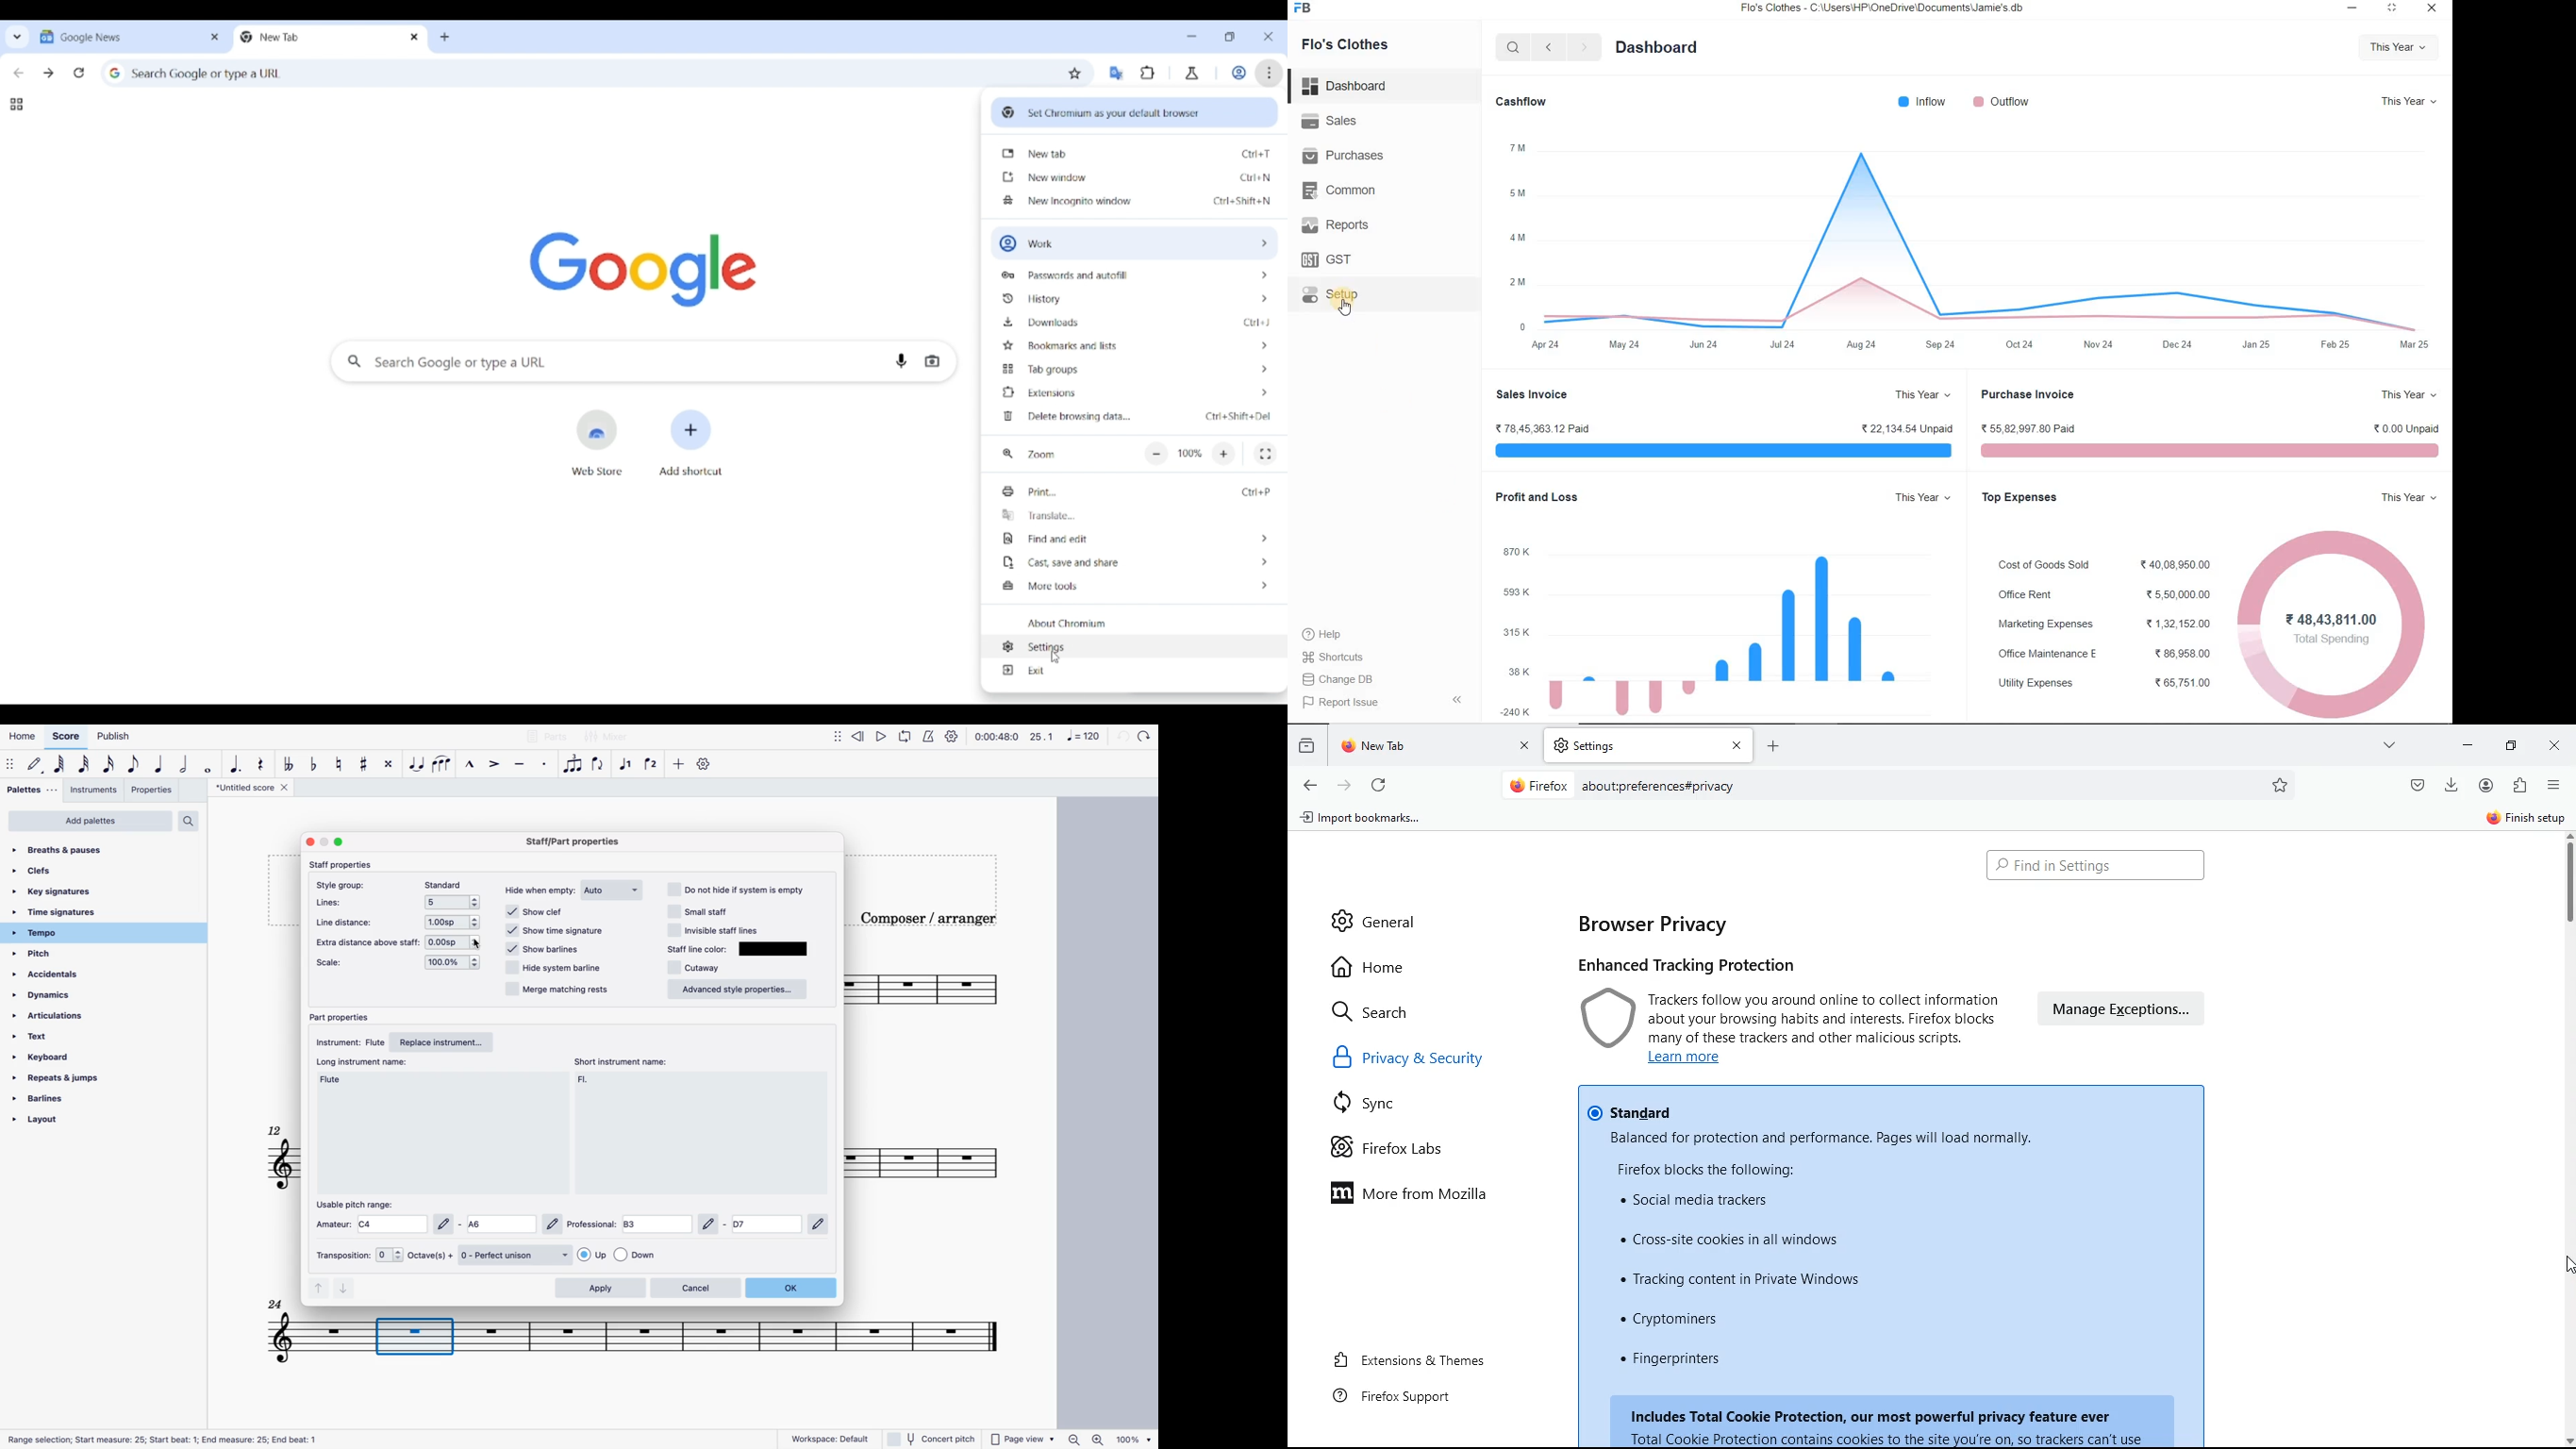 Image resolution: width=2576 pixels, height=1456 pixels. I want to click on This Year +, so click(2409, 498).